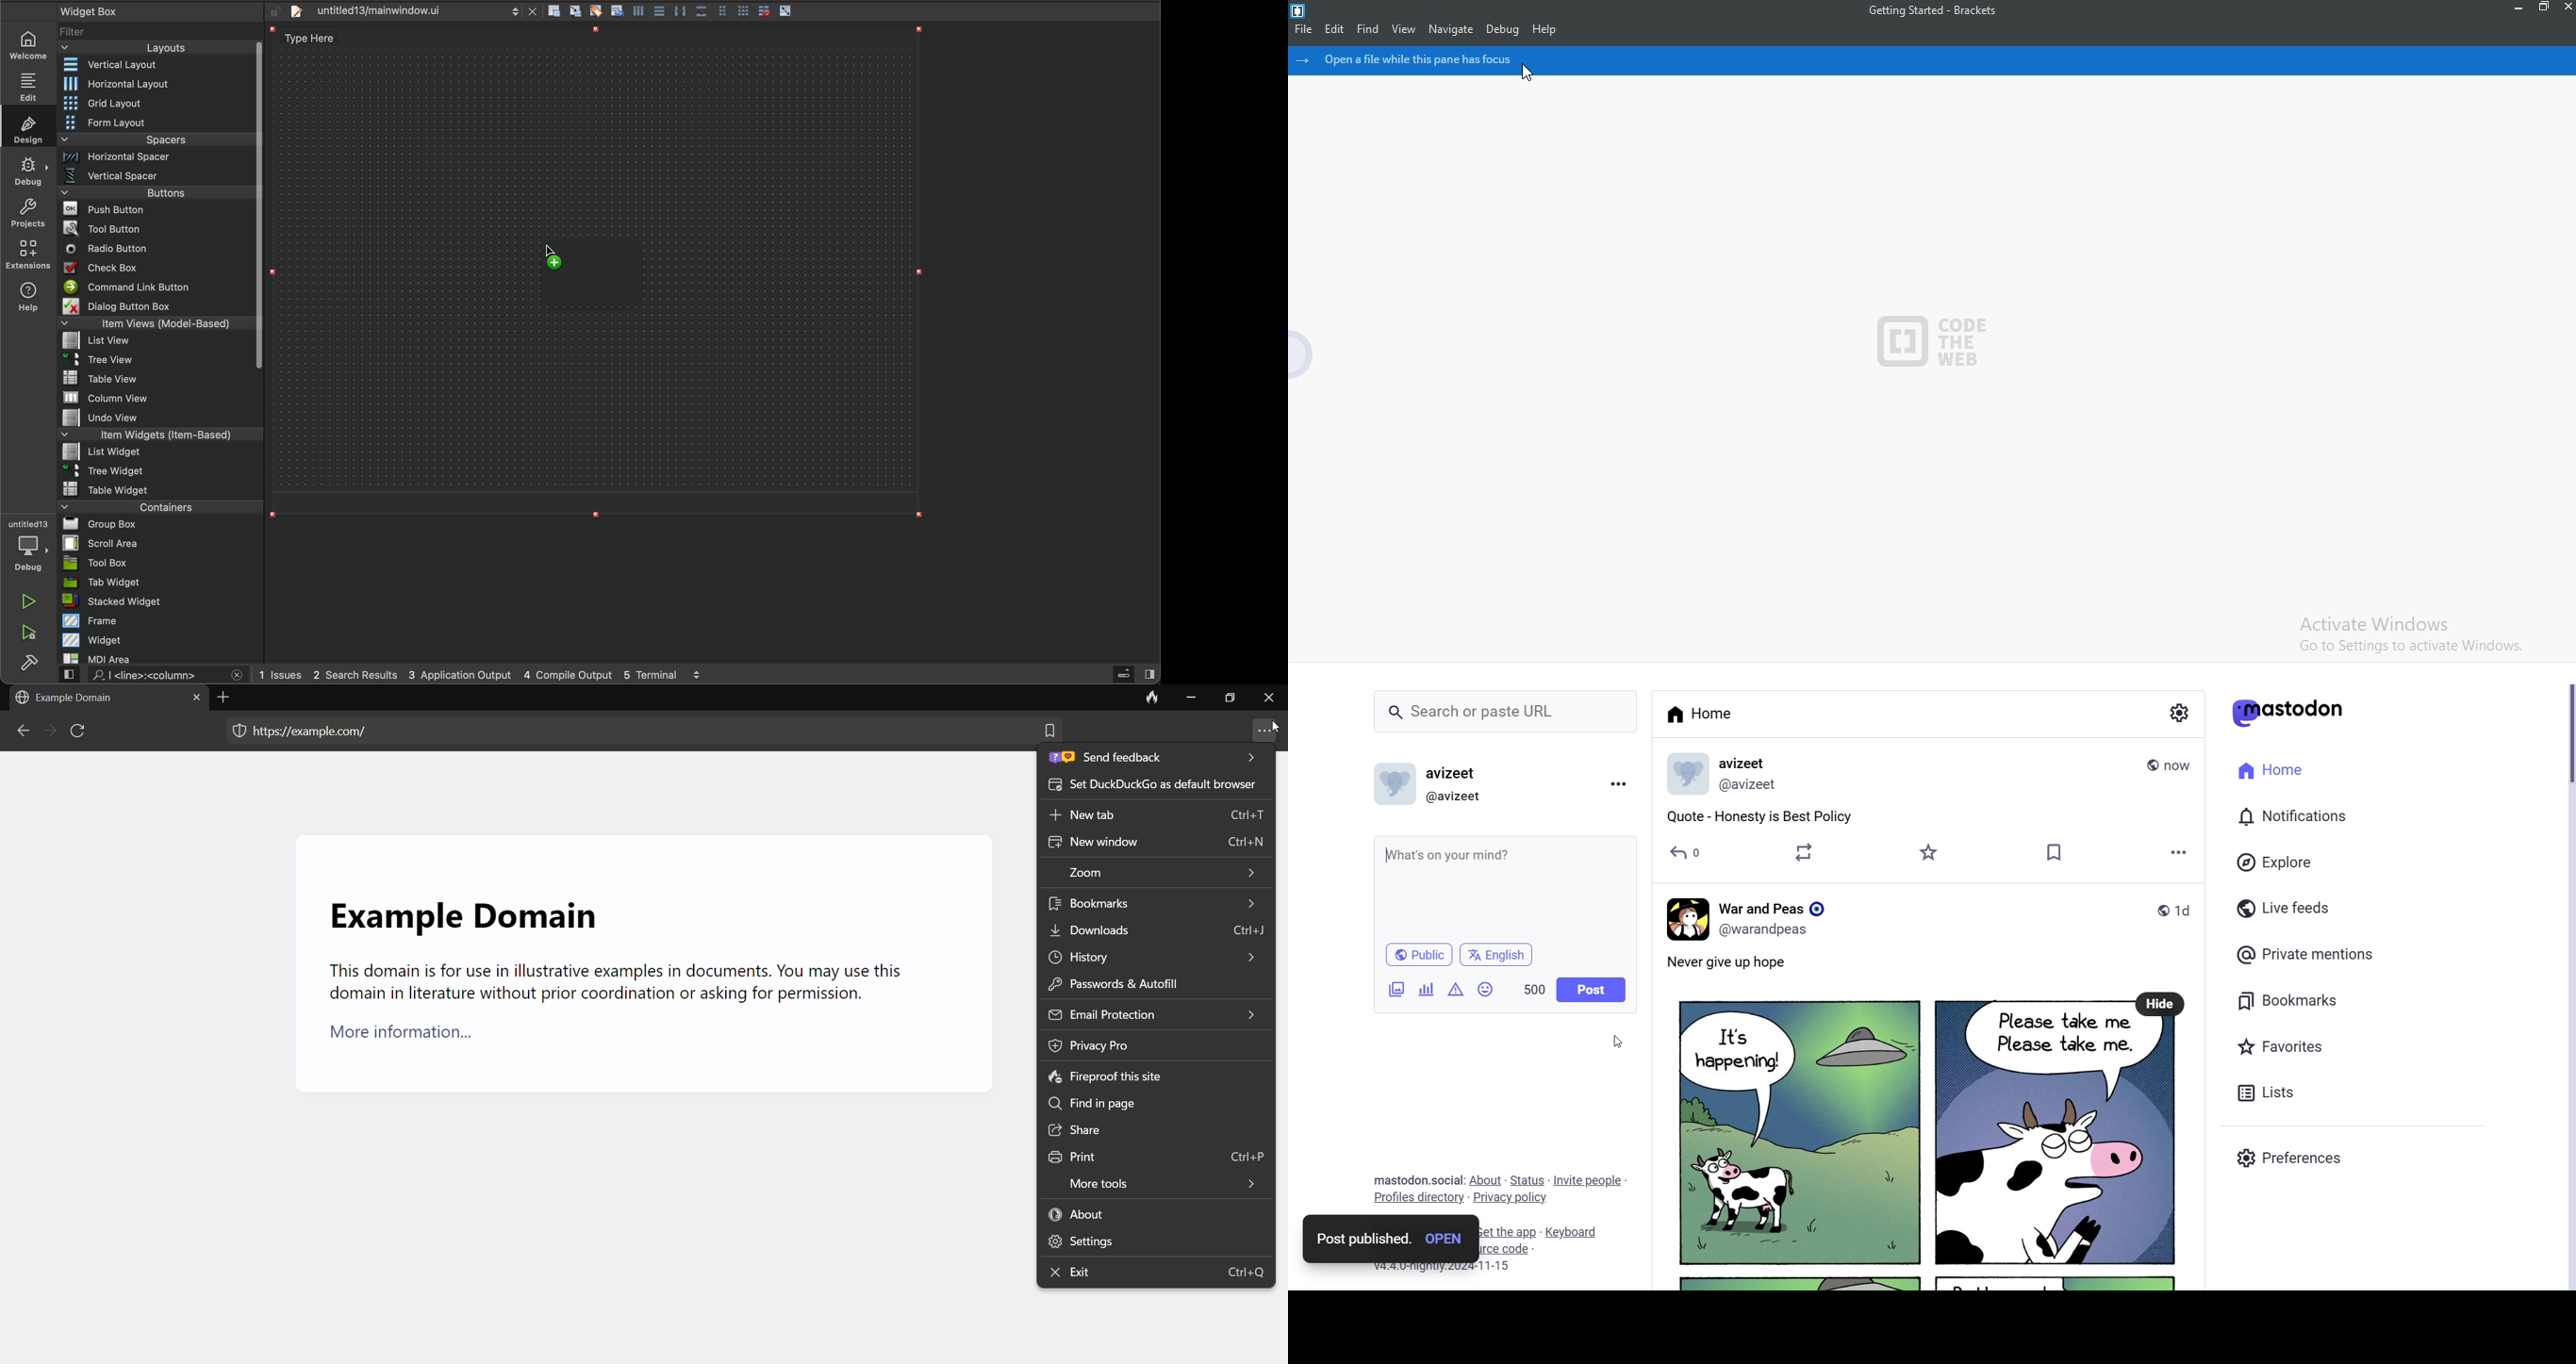 The width and height of the screenshot is (2576, 1372). Describe the element at coordinates (156, 64) in the screenshot. I see `vertical layout` at that location.